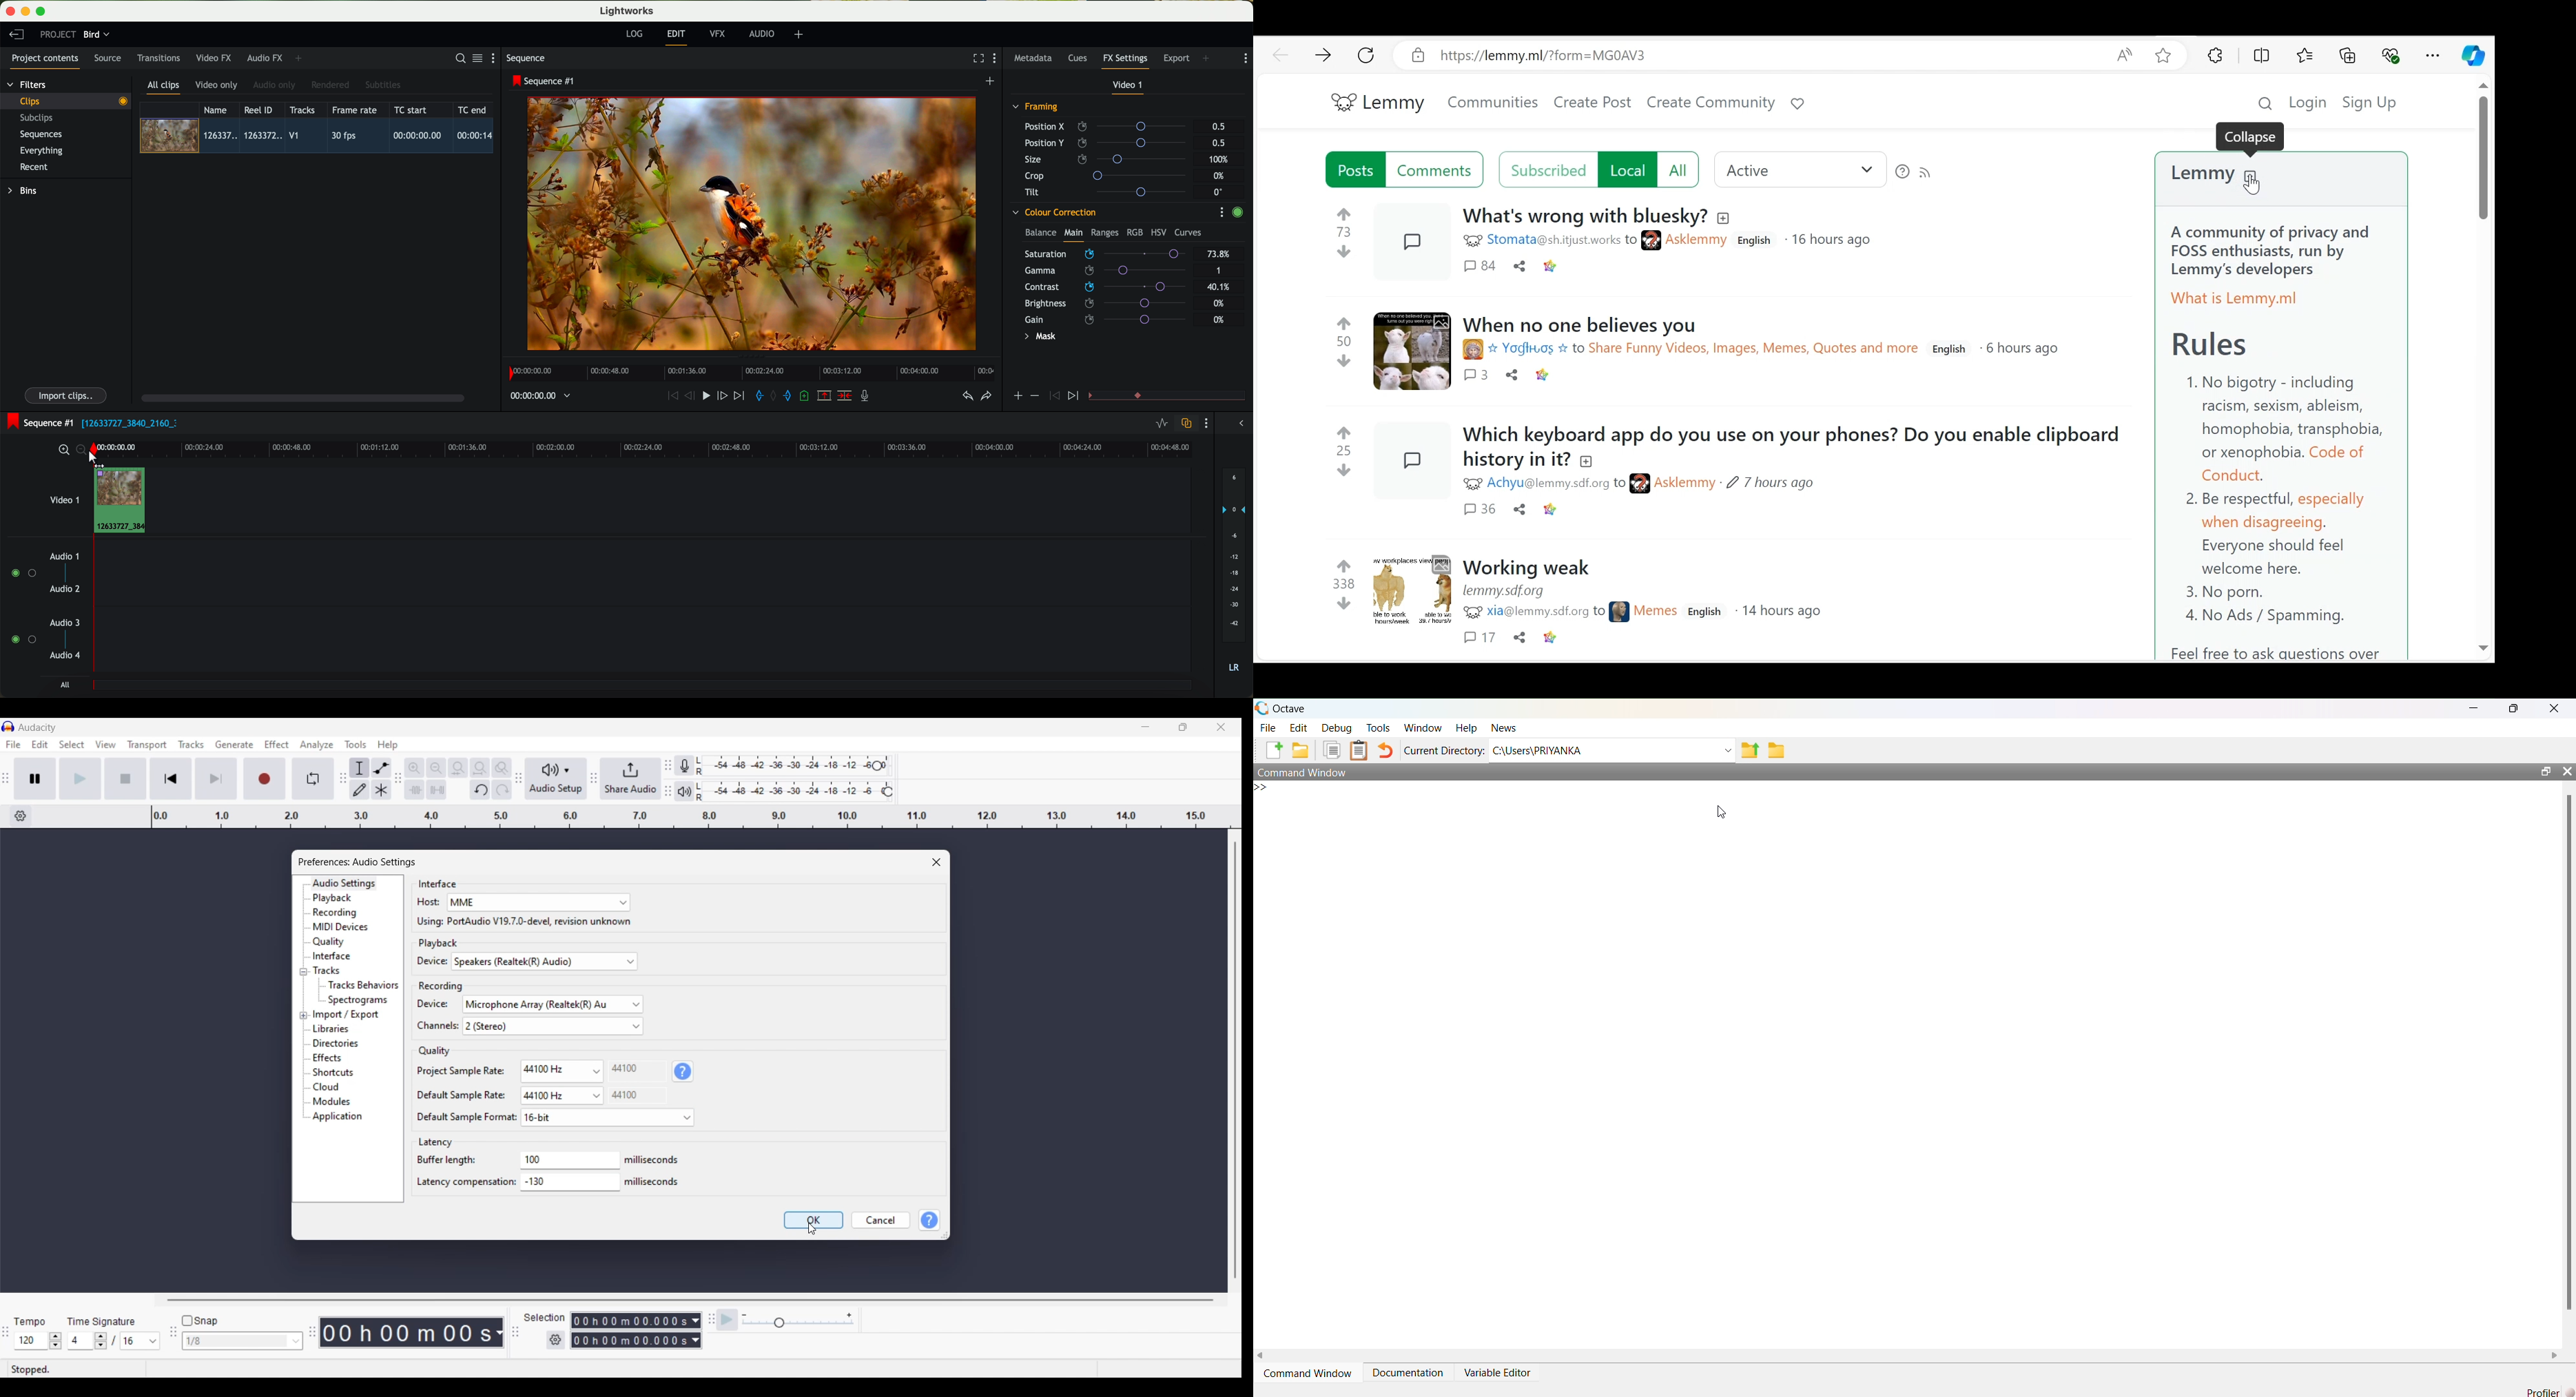 The height and width of the screenshot is (1400, 2576). I want to click on 16 bit default sample format selected, so click(551, 1118).